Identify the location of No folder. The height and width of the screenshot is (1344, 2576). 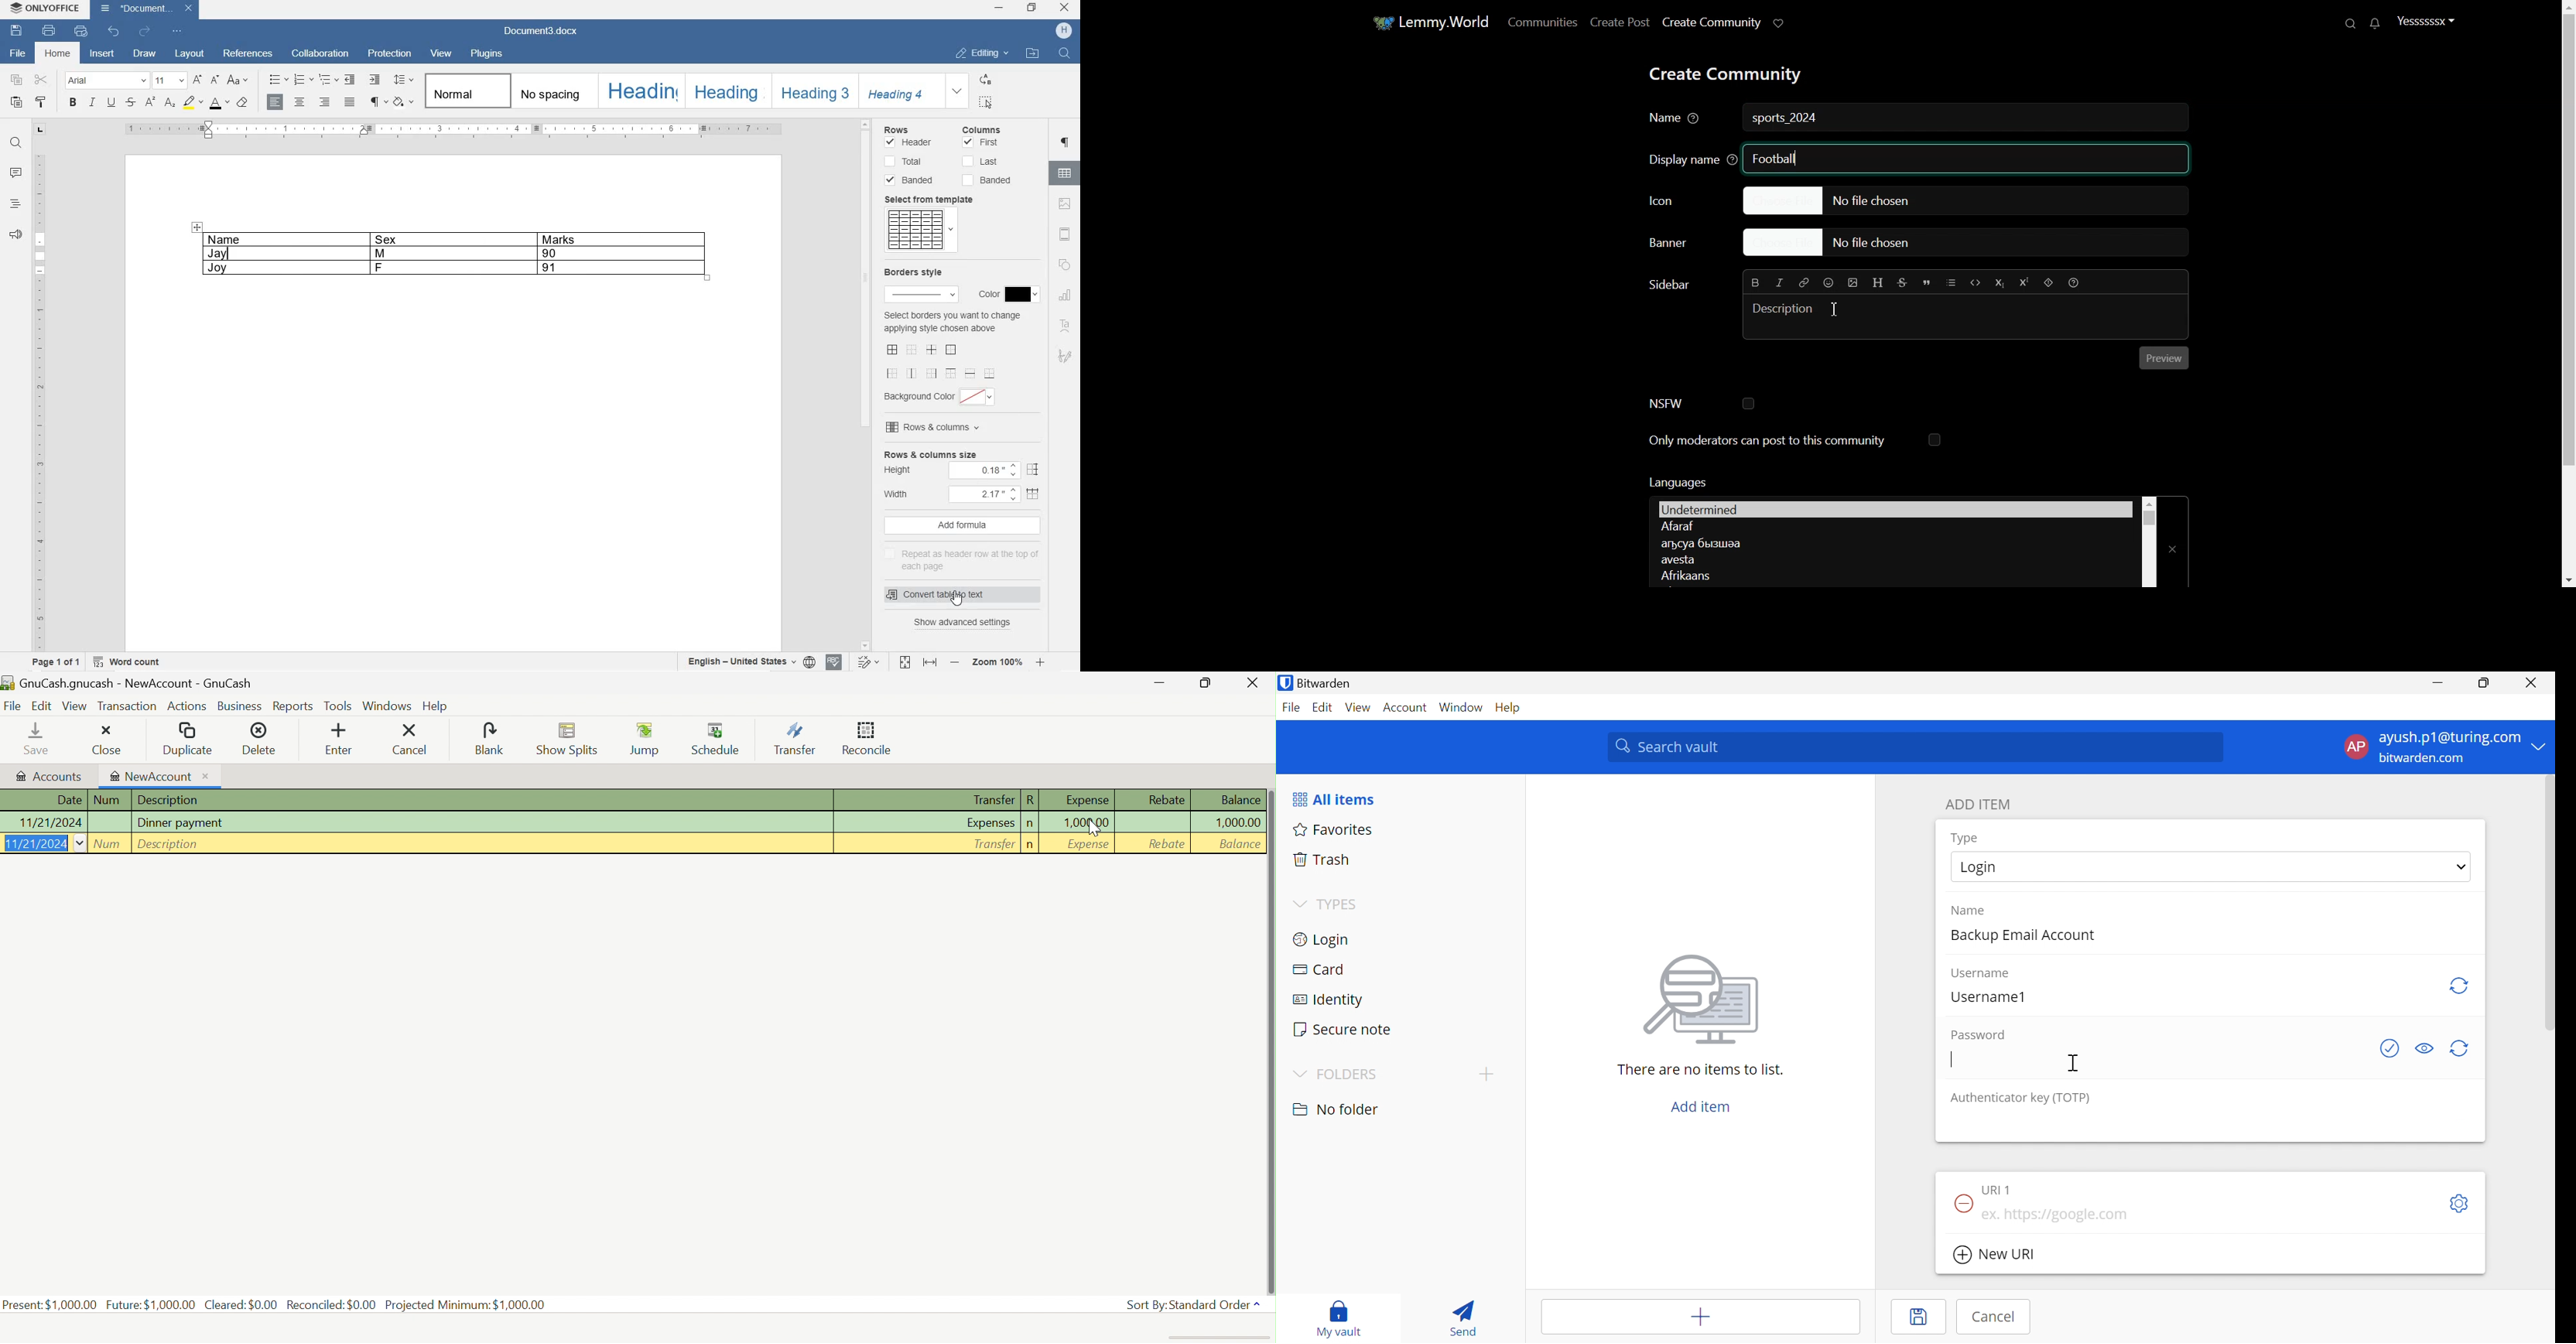
(1337, 1111).